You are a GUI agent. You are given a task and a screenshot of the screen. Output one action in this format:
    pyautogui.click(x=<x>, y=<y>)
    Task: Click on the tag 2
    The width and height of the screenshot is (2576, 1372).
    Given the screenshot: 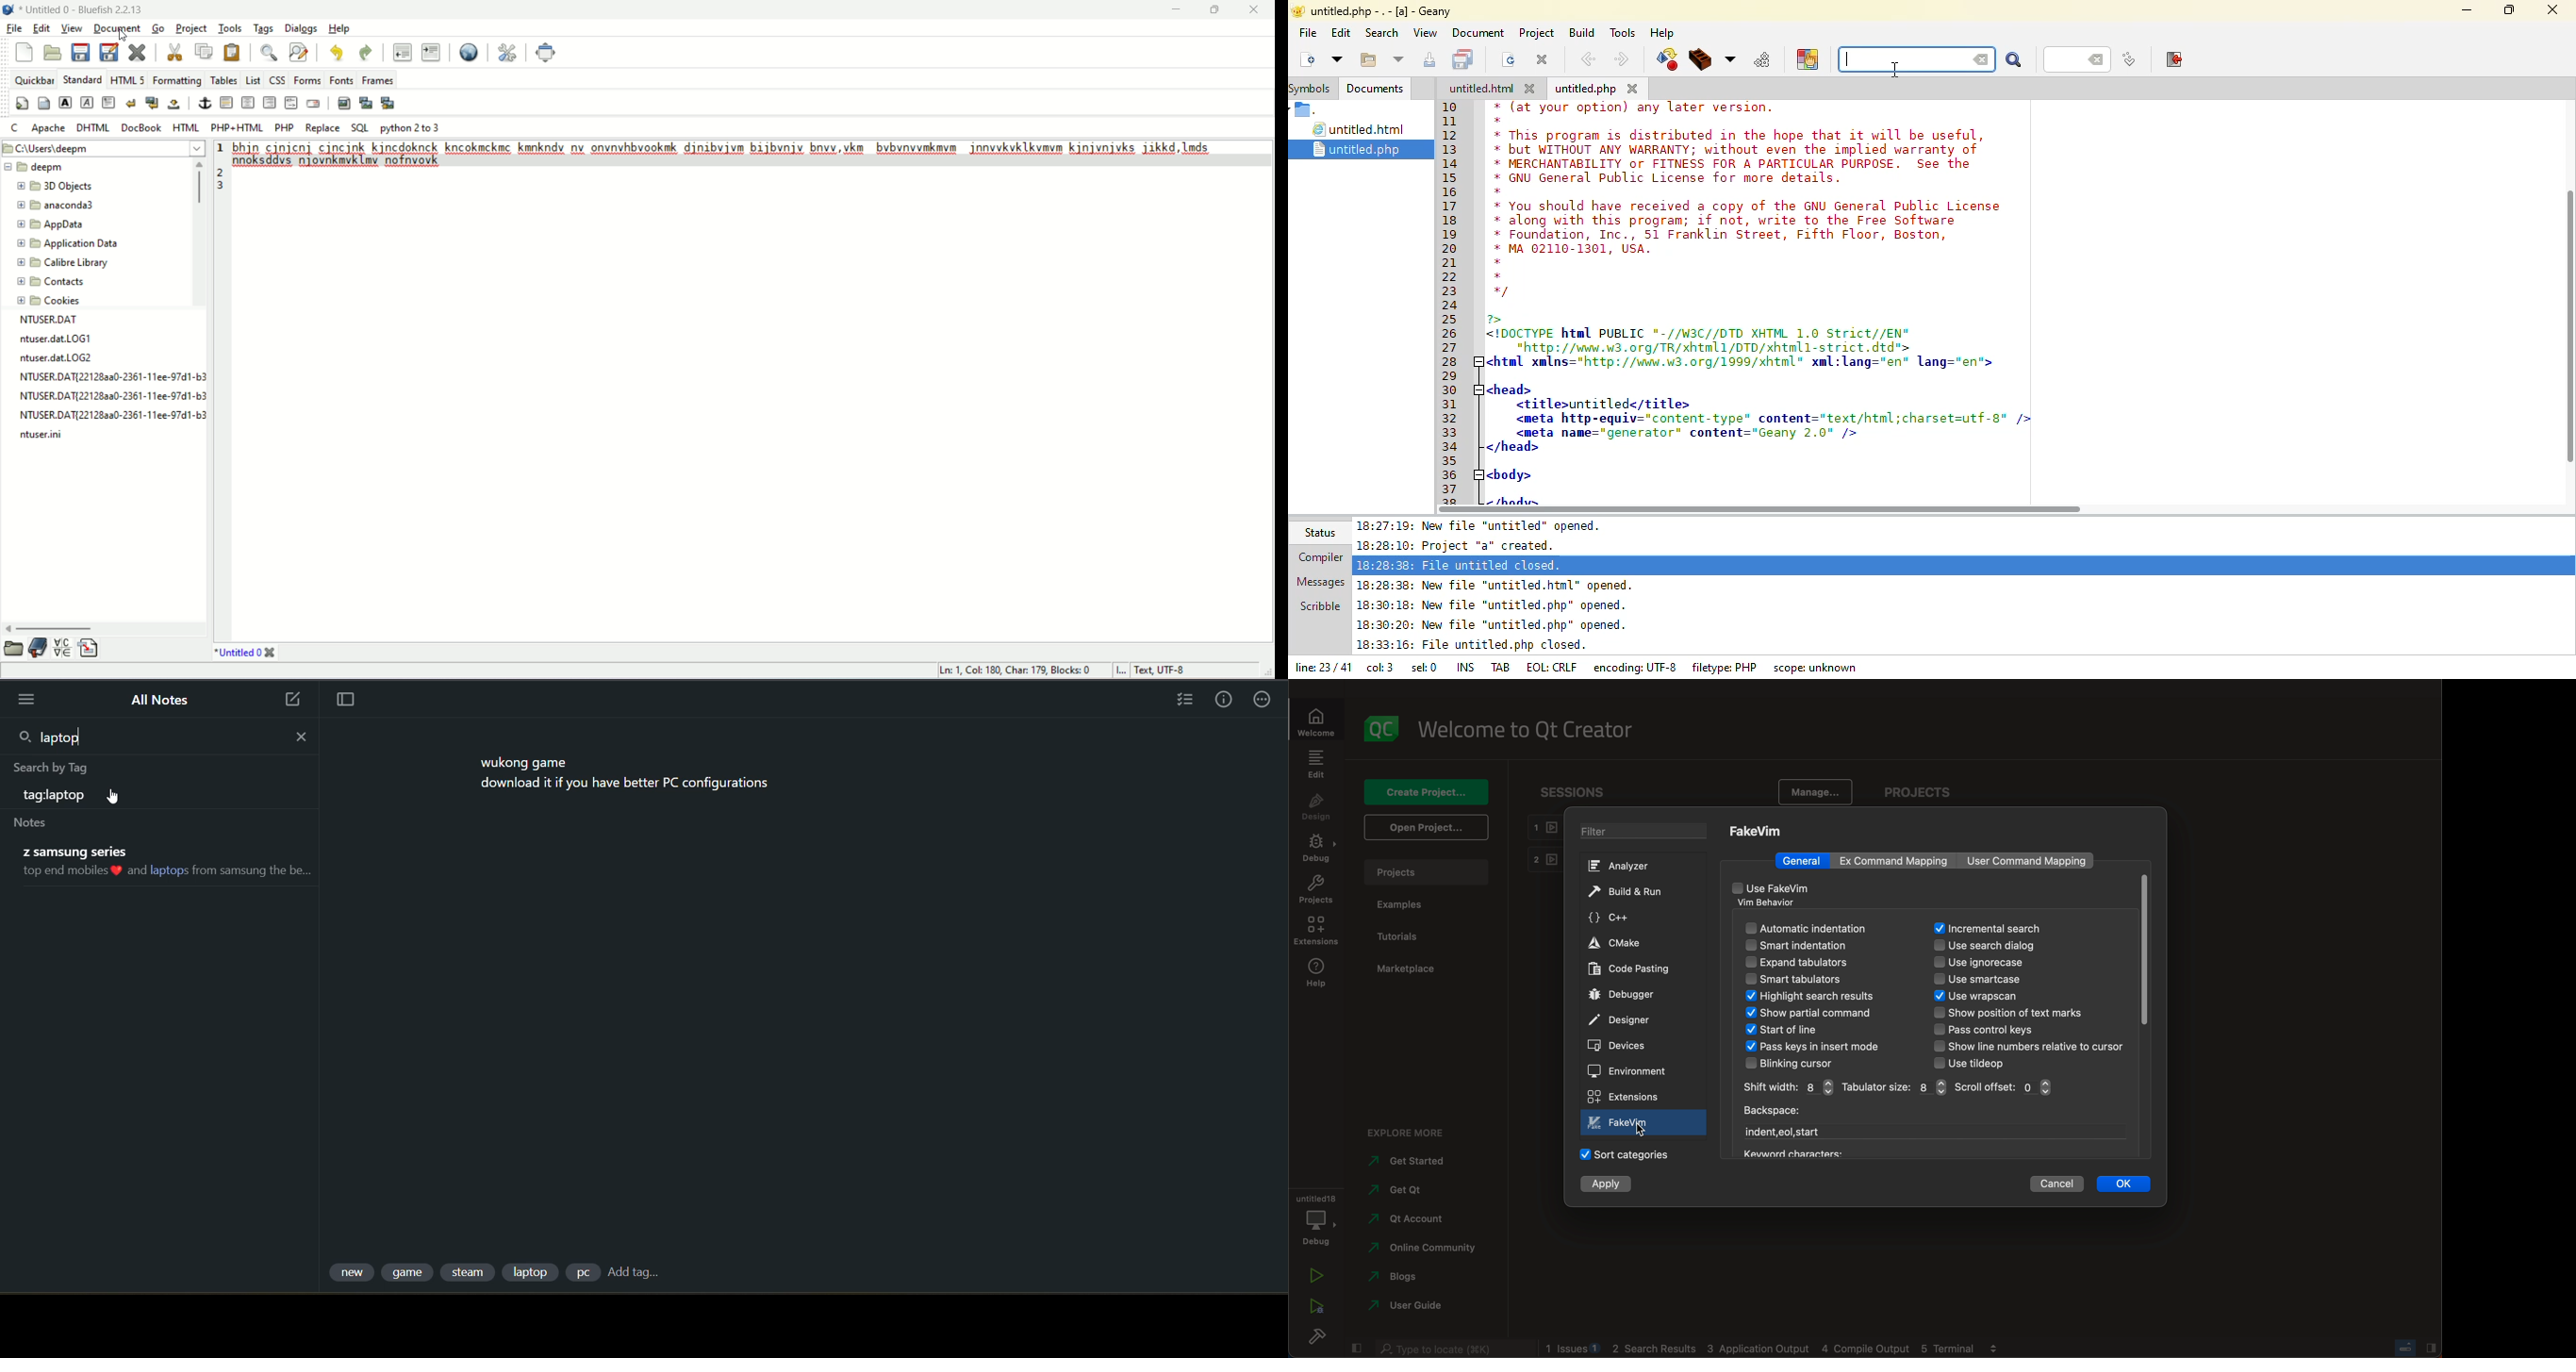 What is the action you would take?
    pyautogui.click(x=411, y=1271)
    